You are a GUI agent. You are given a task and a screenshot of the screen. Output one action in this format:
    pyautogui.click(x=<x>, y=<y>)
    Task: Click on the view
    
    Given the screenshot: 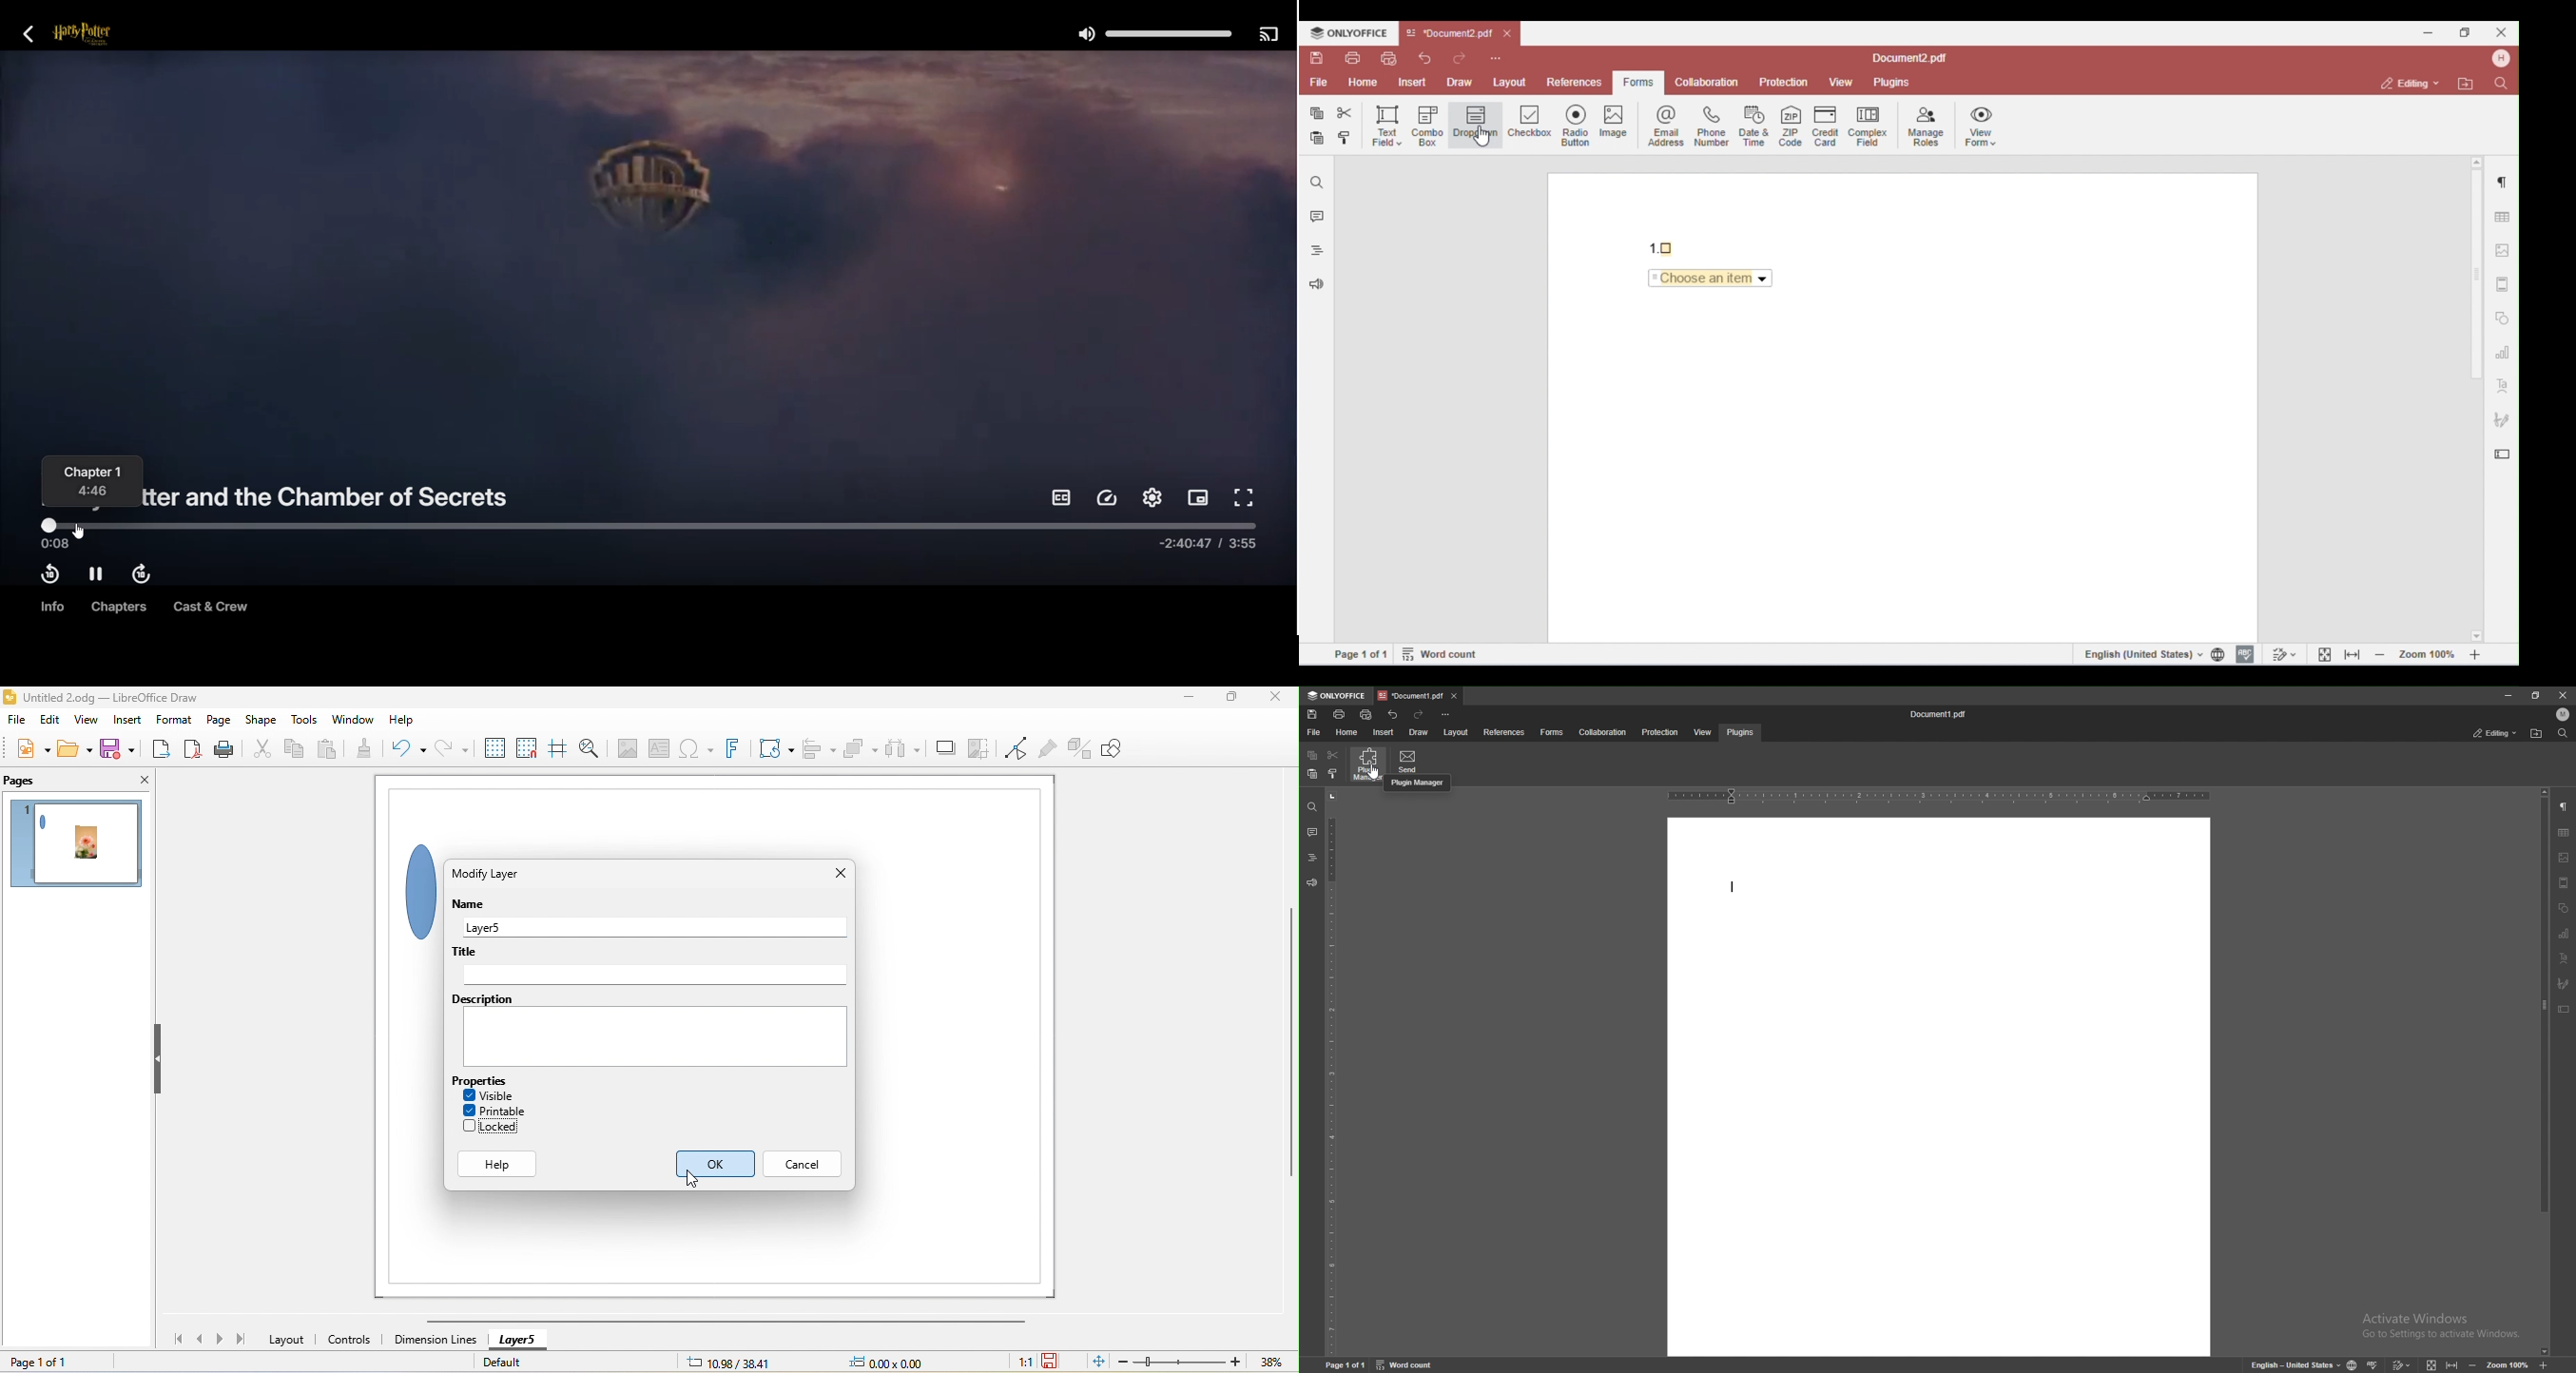 What is the action you would take?
    pyautogui.click(x=87, y=722)
    